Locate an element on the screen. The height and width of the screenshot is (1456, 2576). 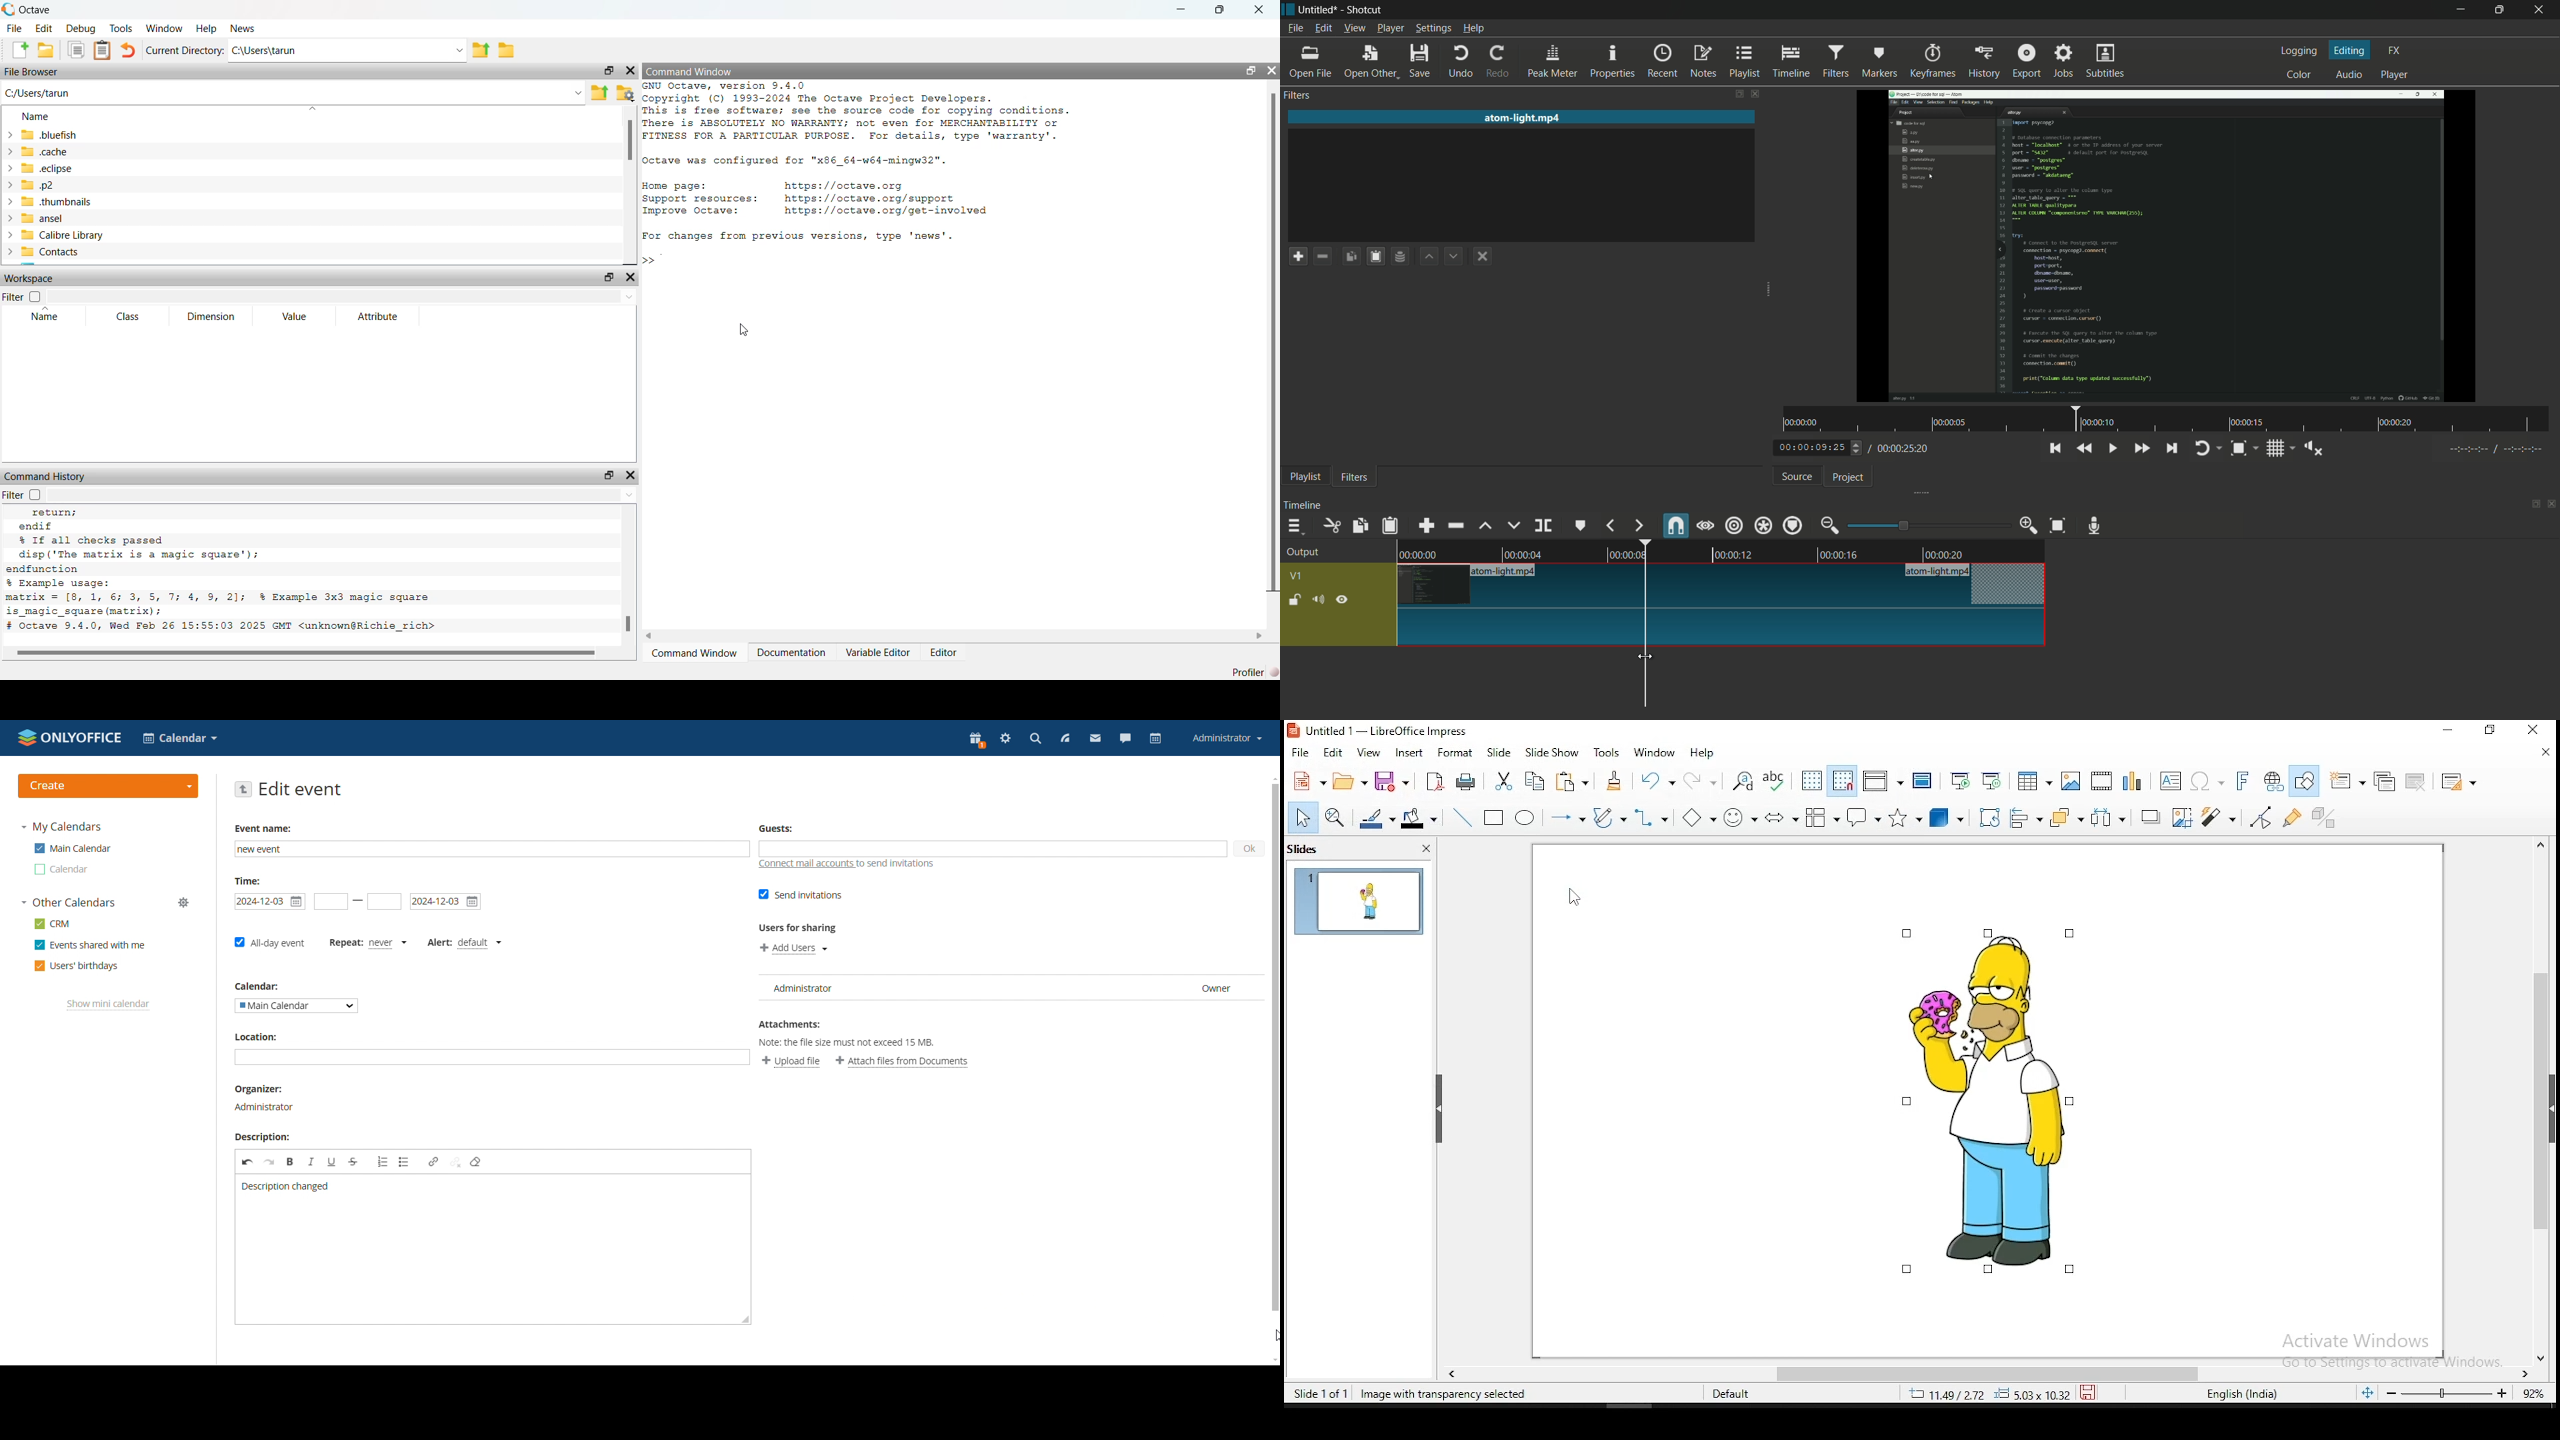
previous marker is located at coordinates (1611, 525).